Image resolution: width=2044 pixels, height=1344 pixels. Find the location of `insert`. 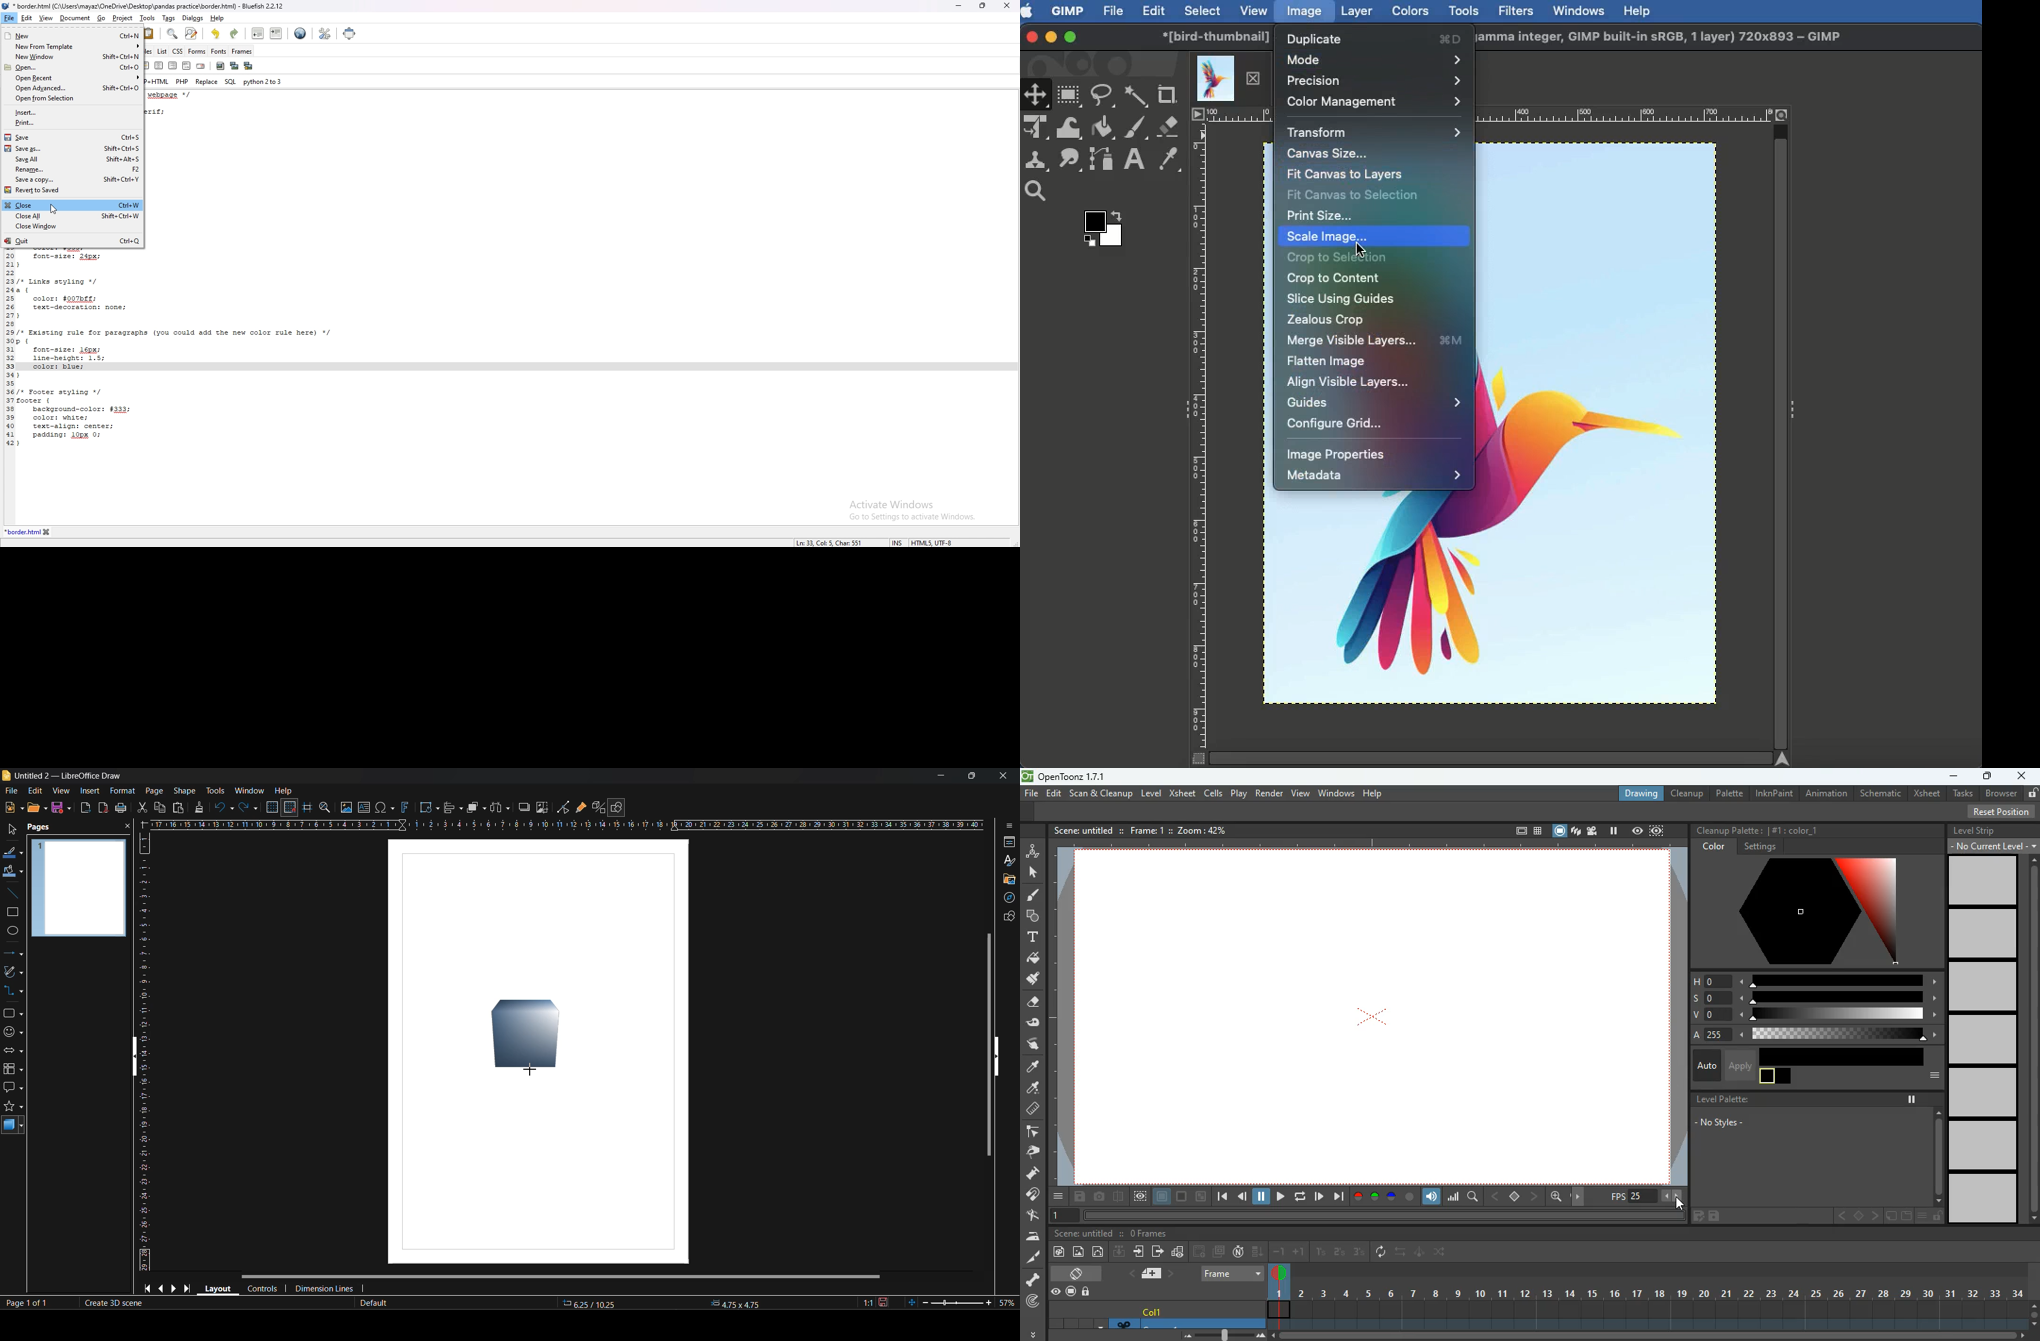

insert is located at coordinates (72, 112).